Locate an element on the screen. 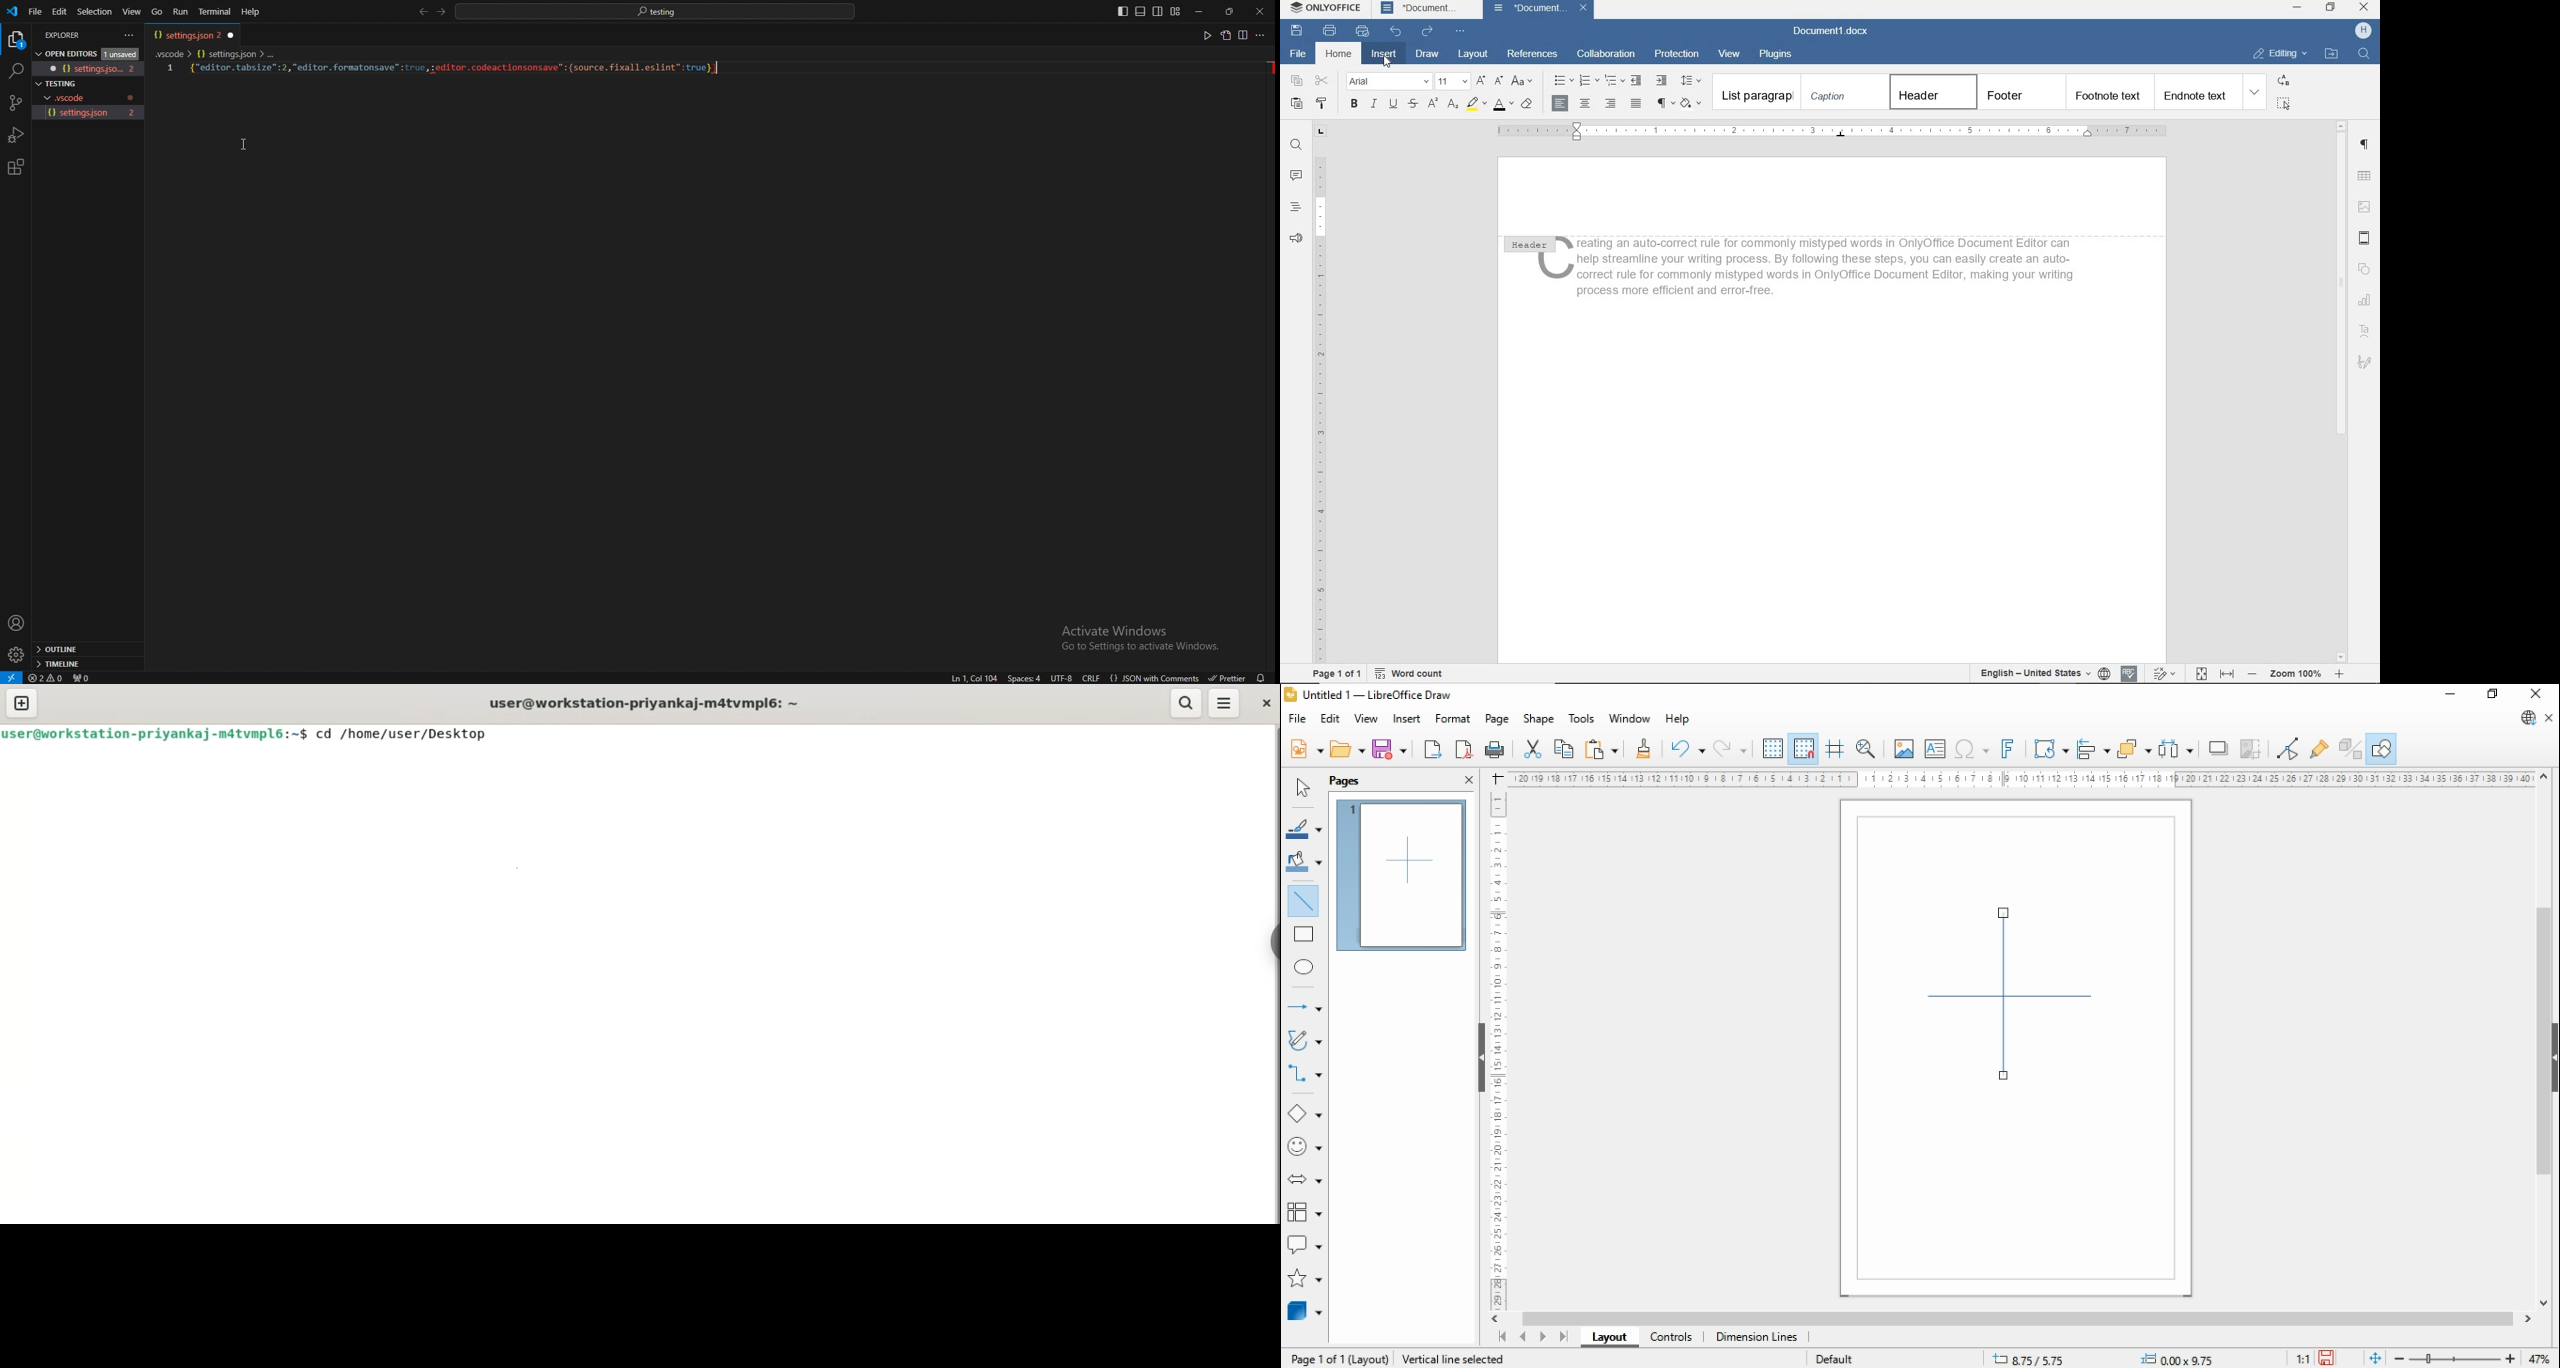  user@workstation-priyankaj-m4tvmpl6:~ is located at coordinates (645, 704).